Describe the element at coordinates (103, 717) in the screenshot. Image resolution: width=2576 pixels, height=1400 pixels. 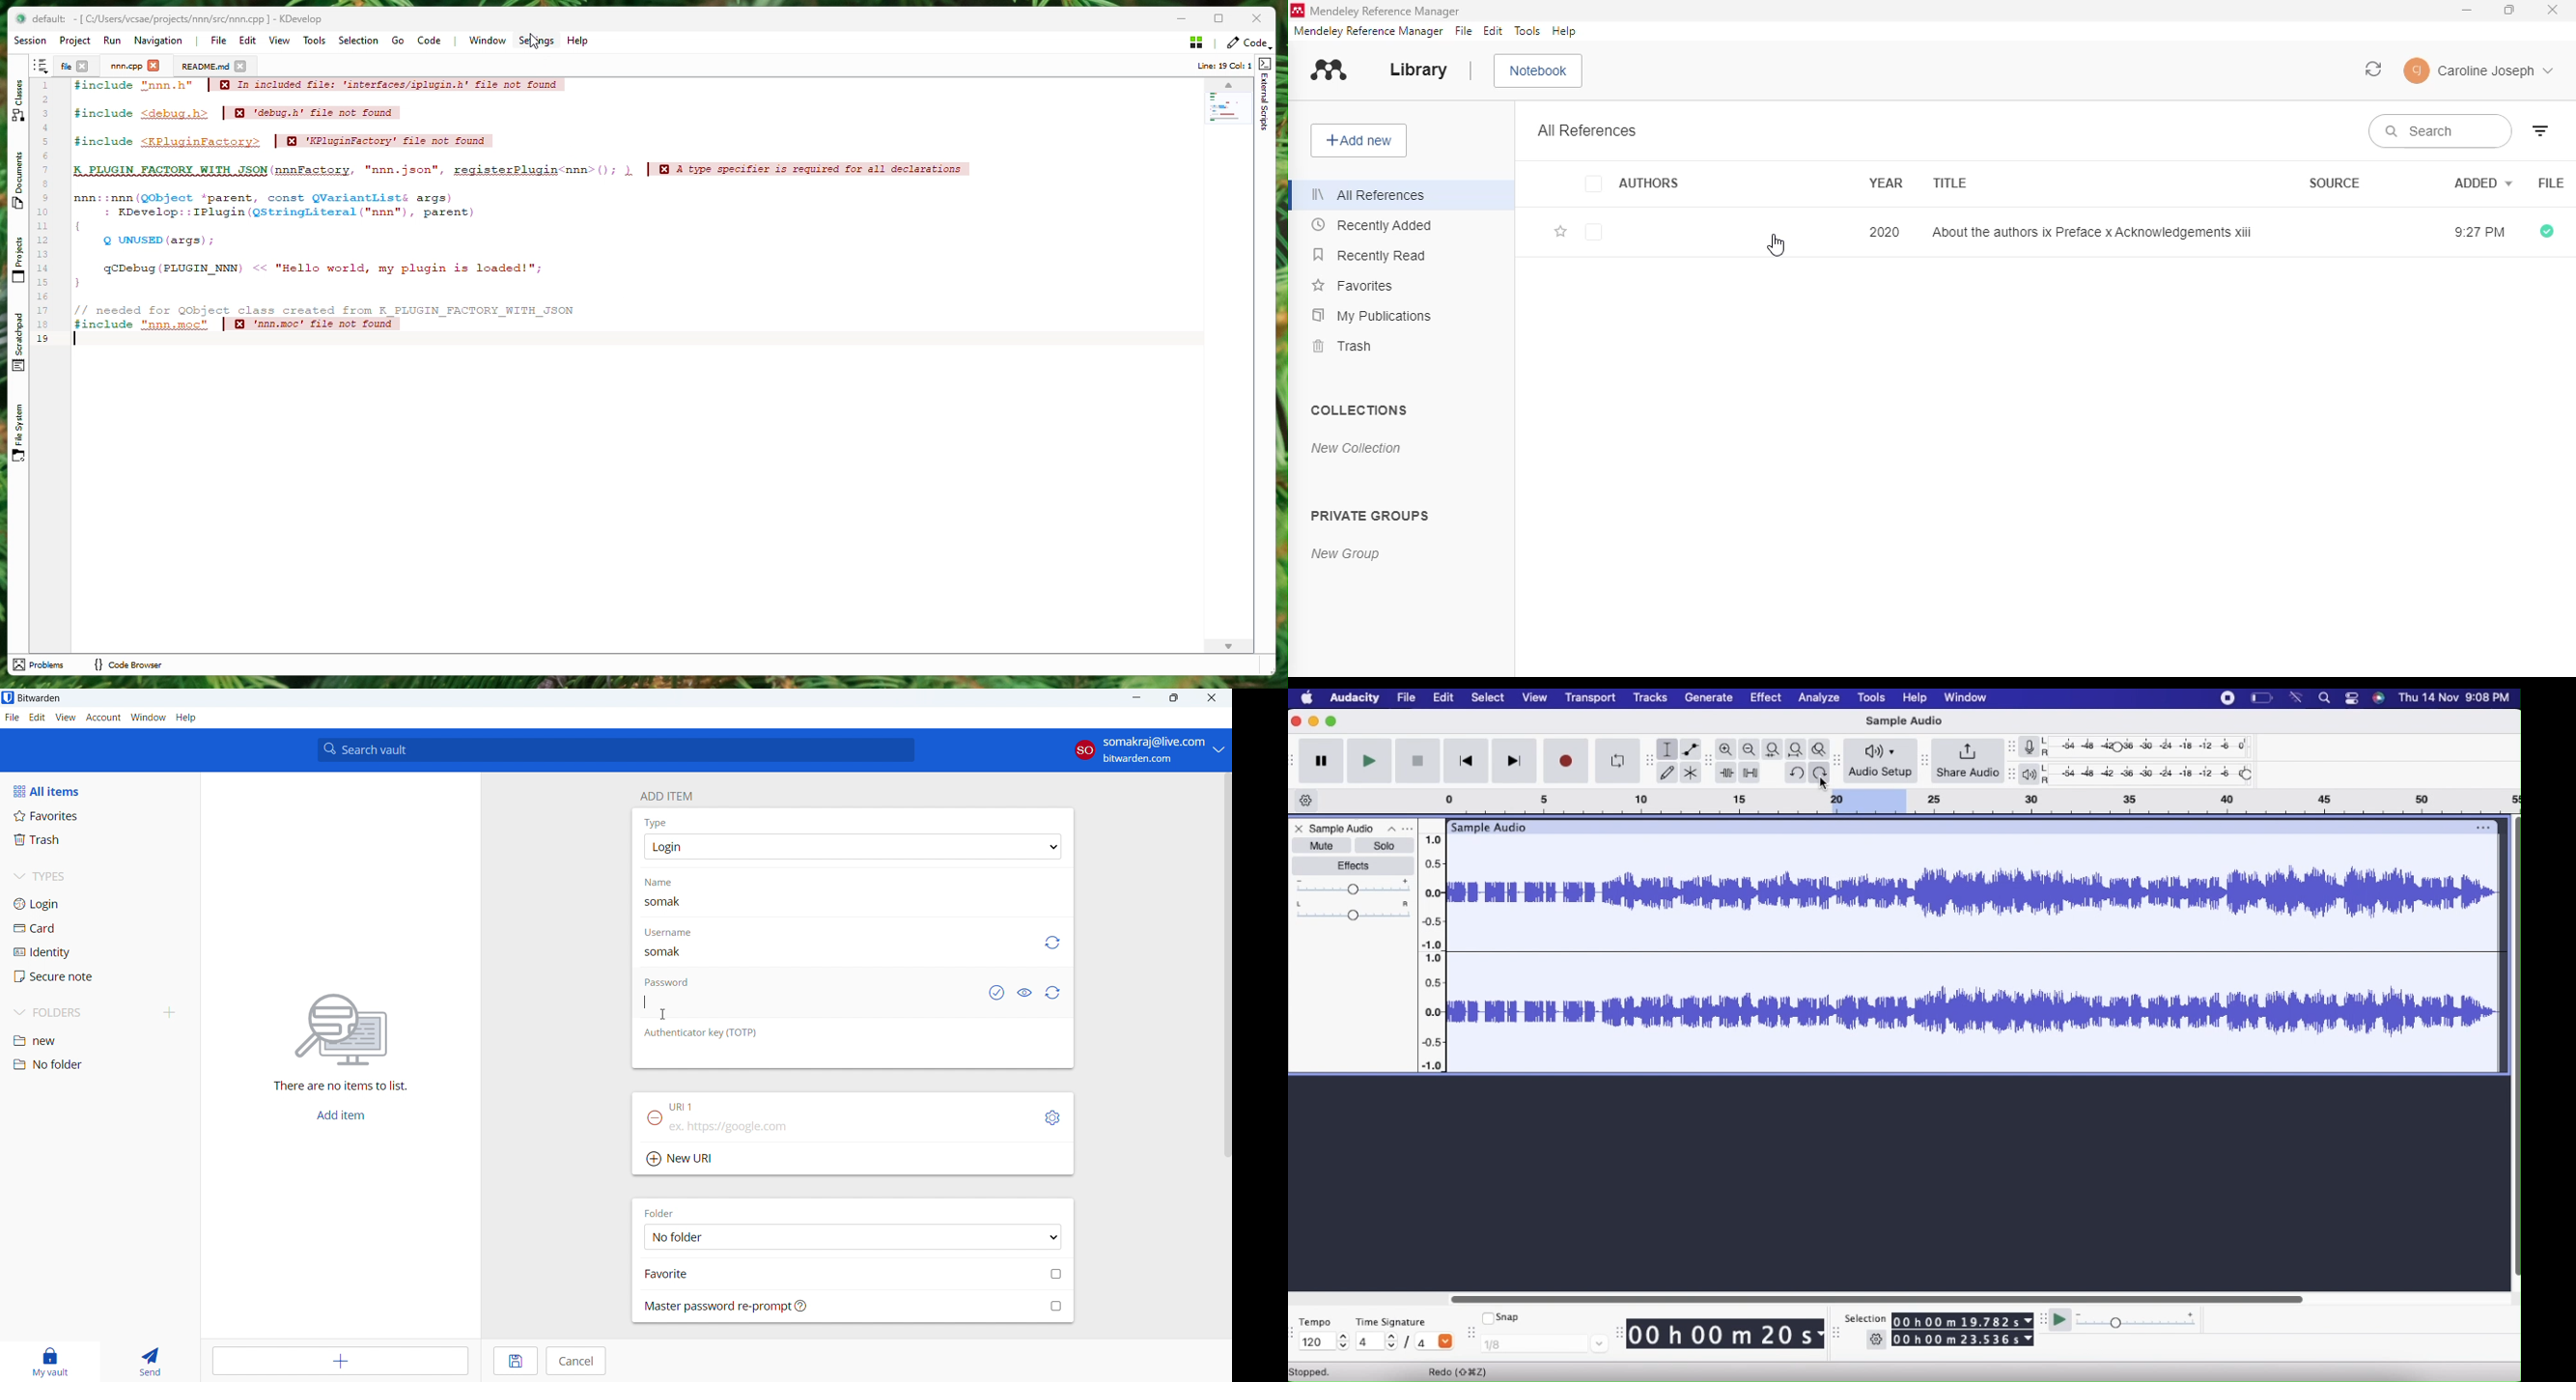
I see `account` at that location.